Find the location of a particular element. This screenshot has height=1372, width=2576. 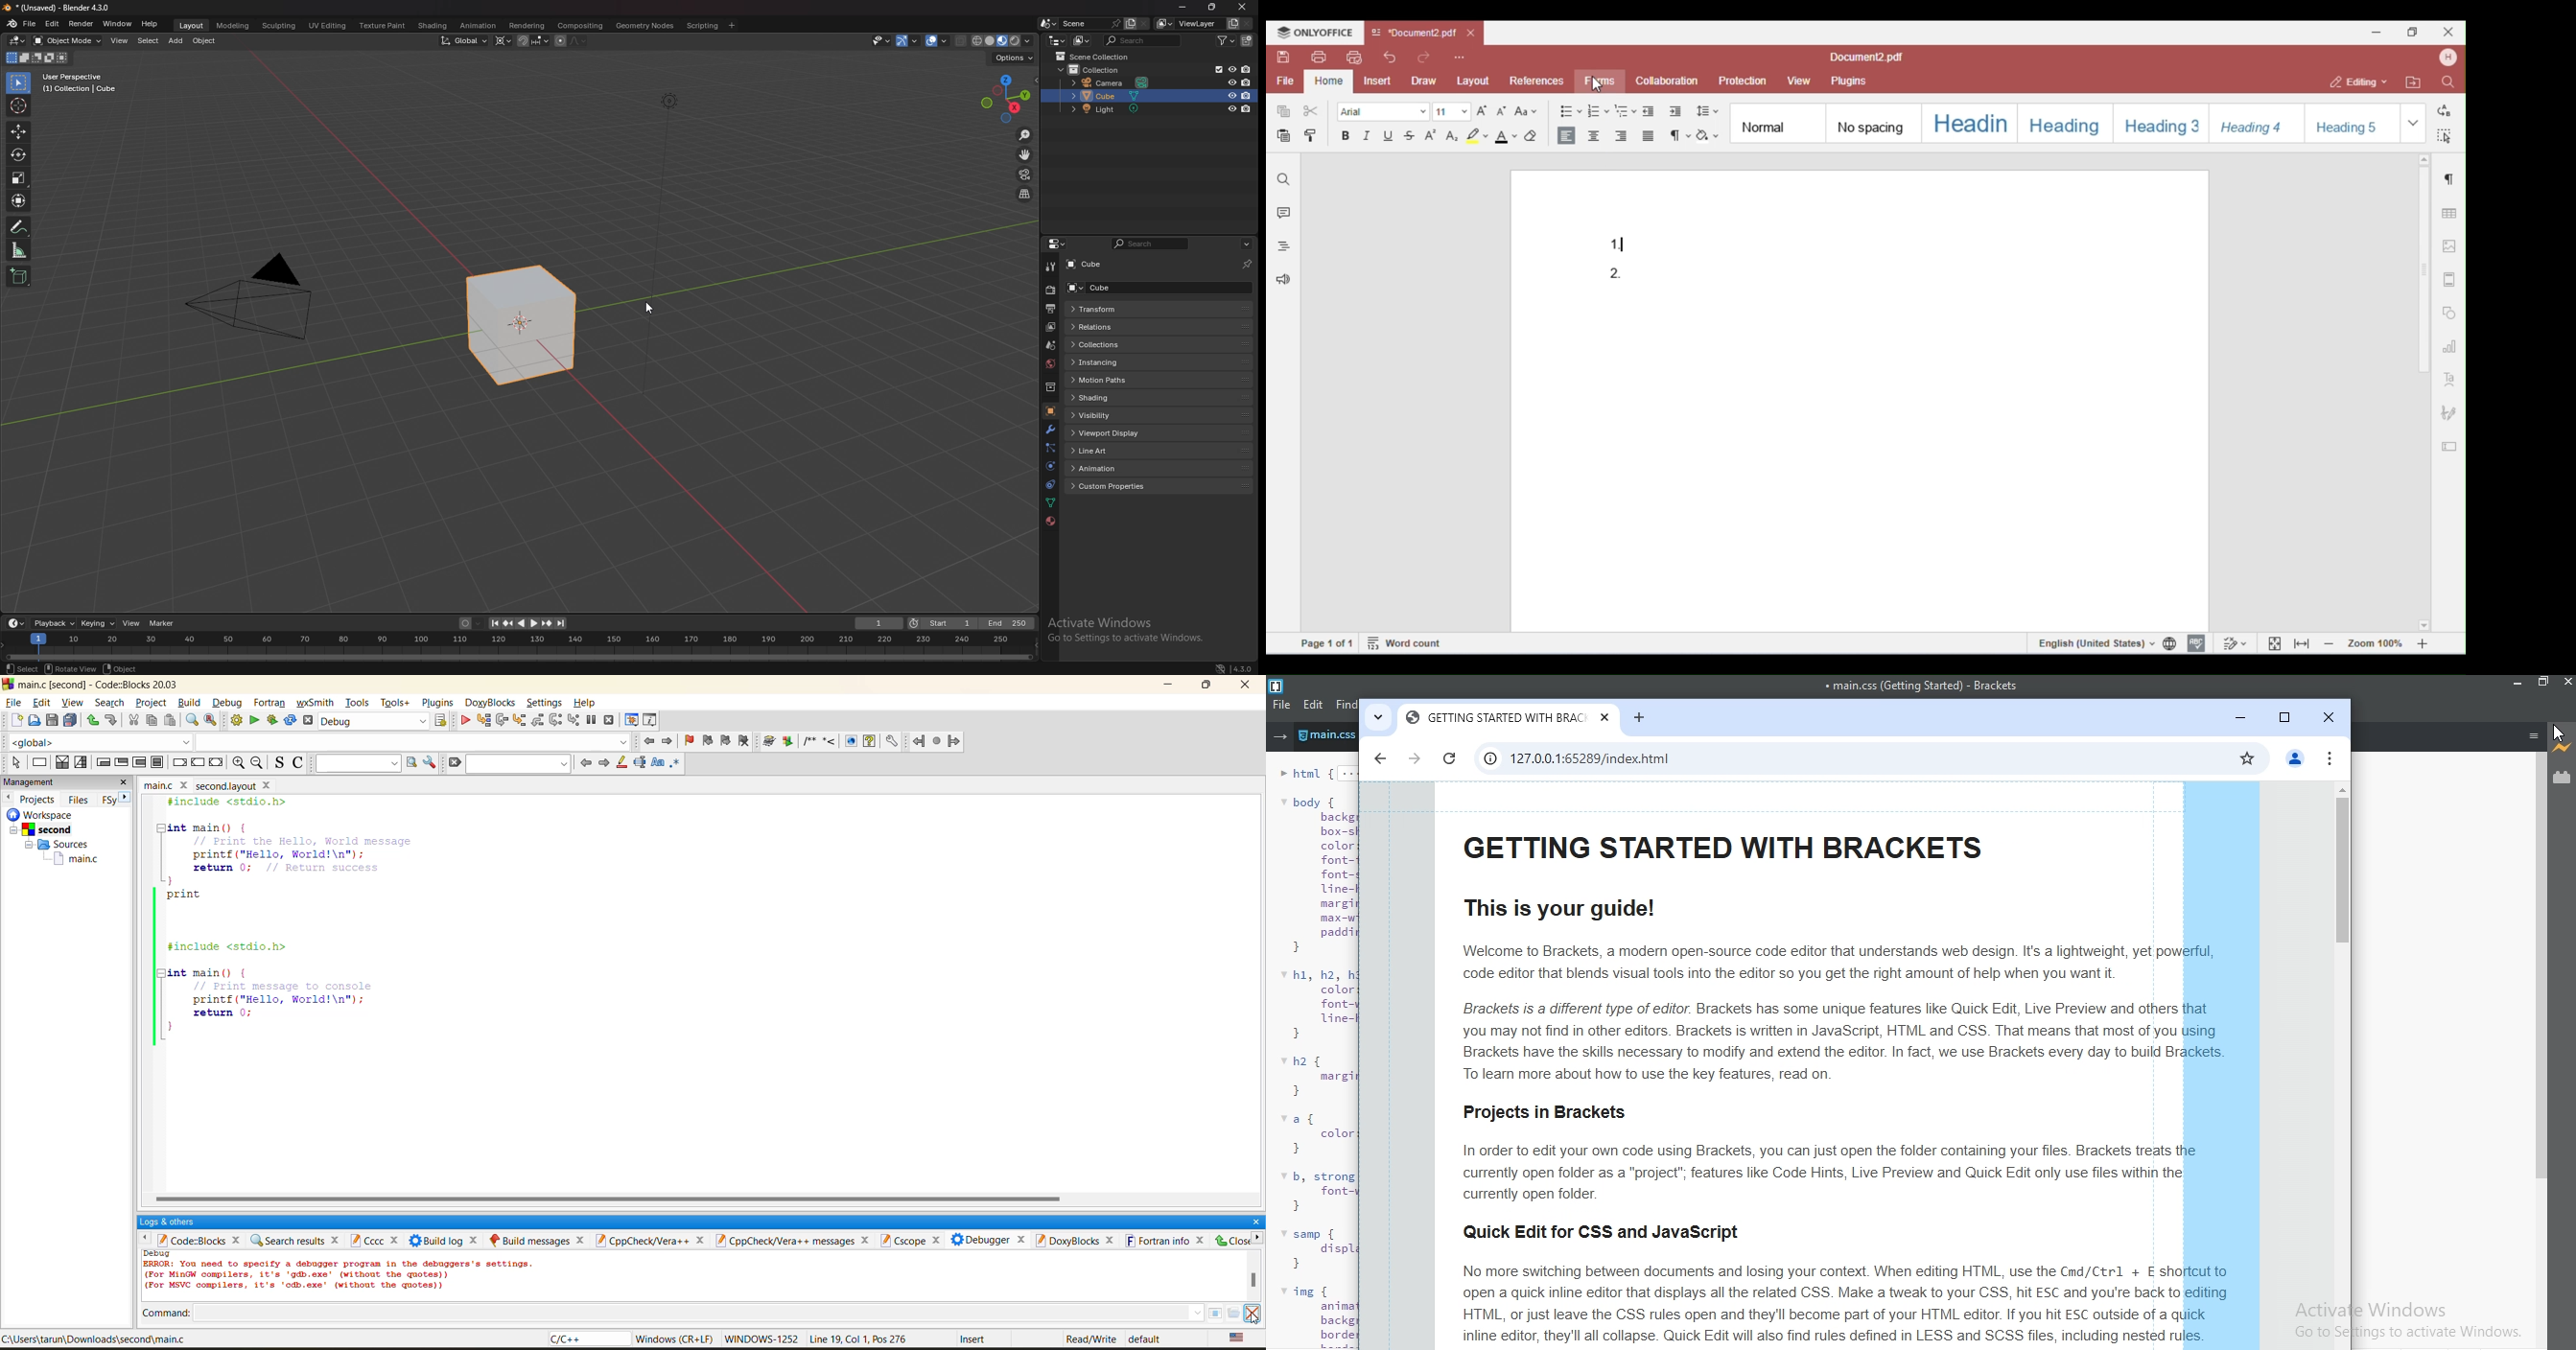

move is located at coordinates (18, 132).